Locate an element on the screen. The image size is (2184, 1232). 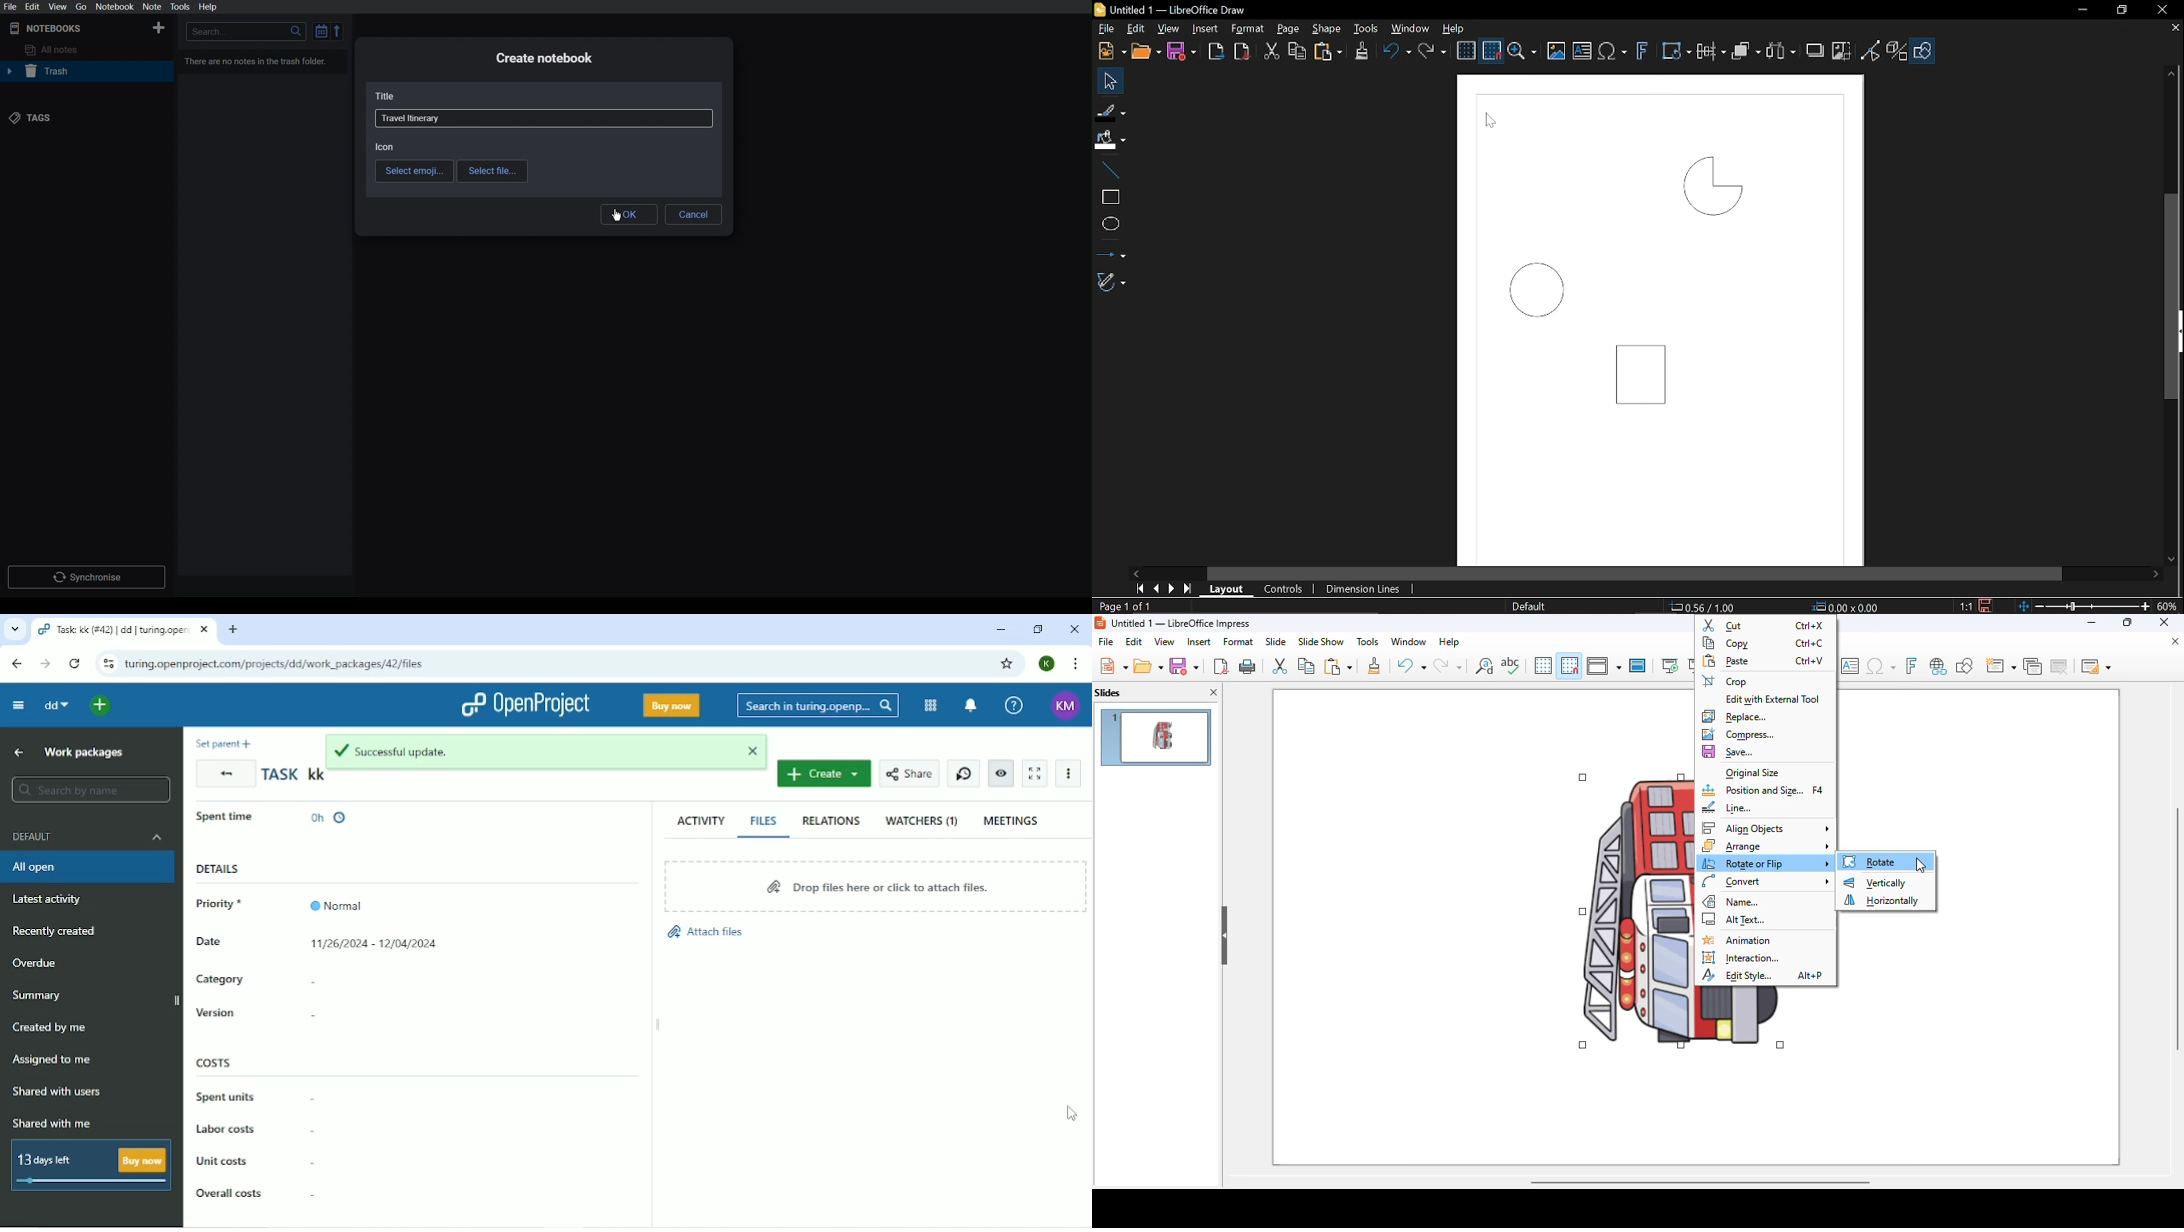
Insert Fontwork is located at coordinates (1643, 53).